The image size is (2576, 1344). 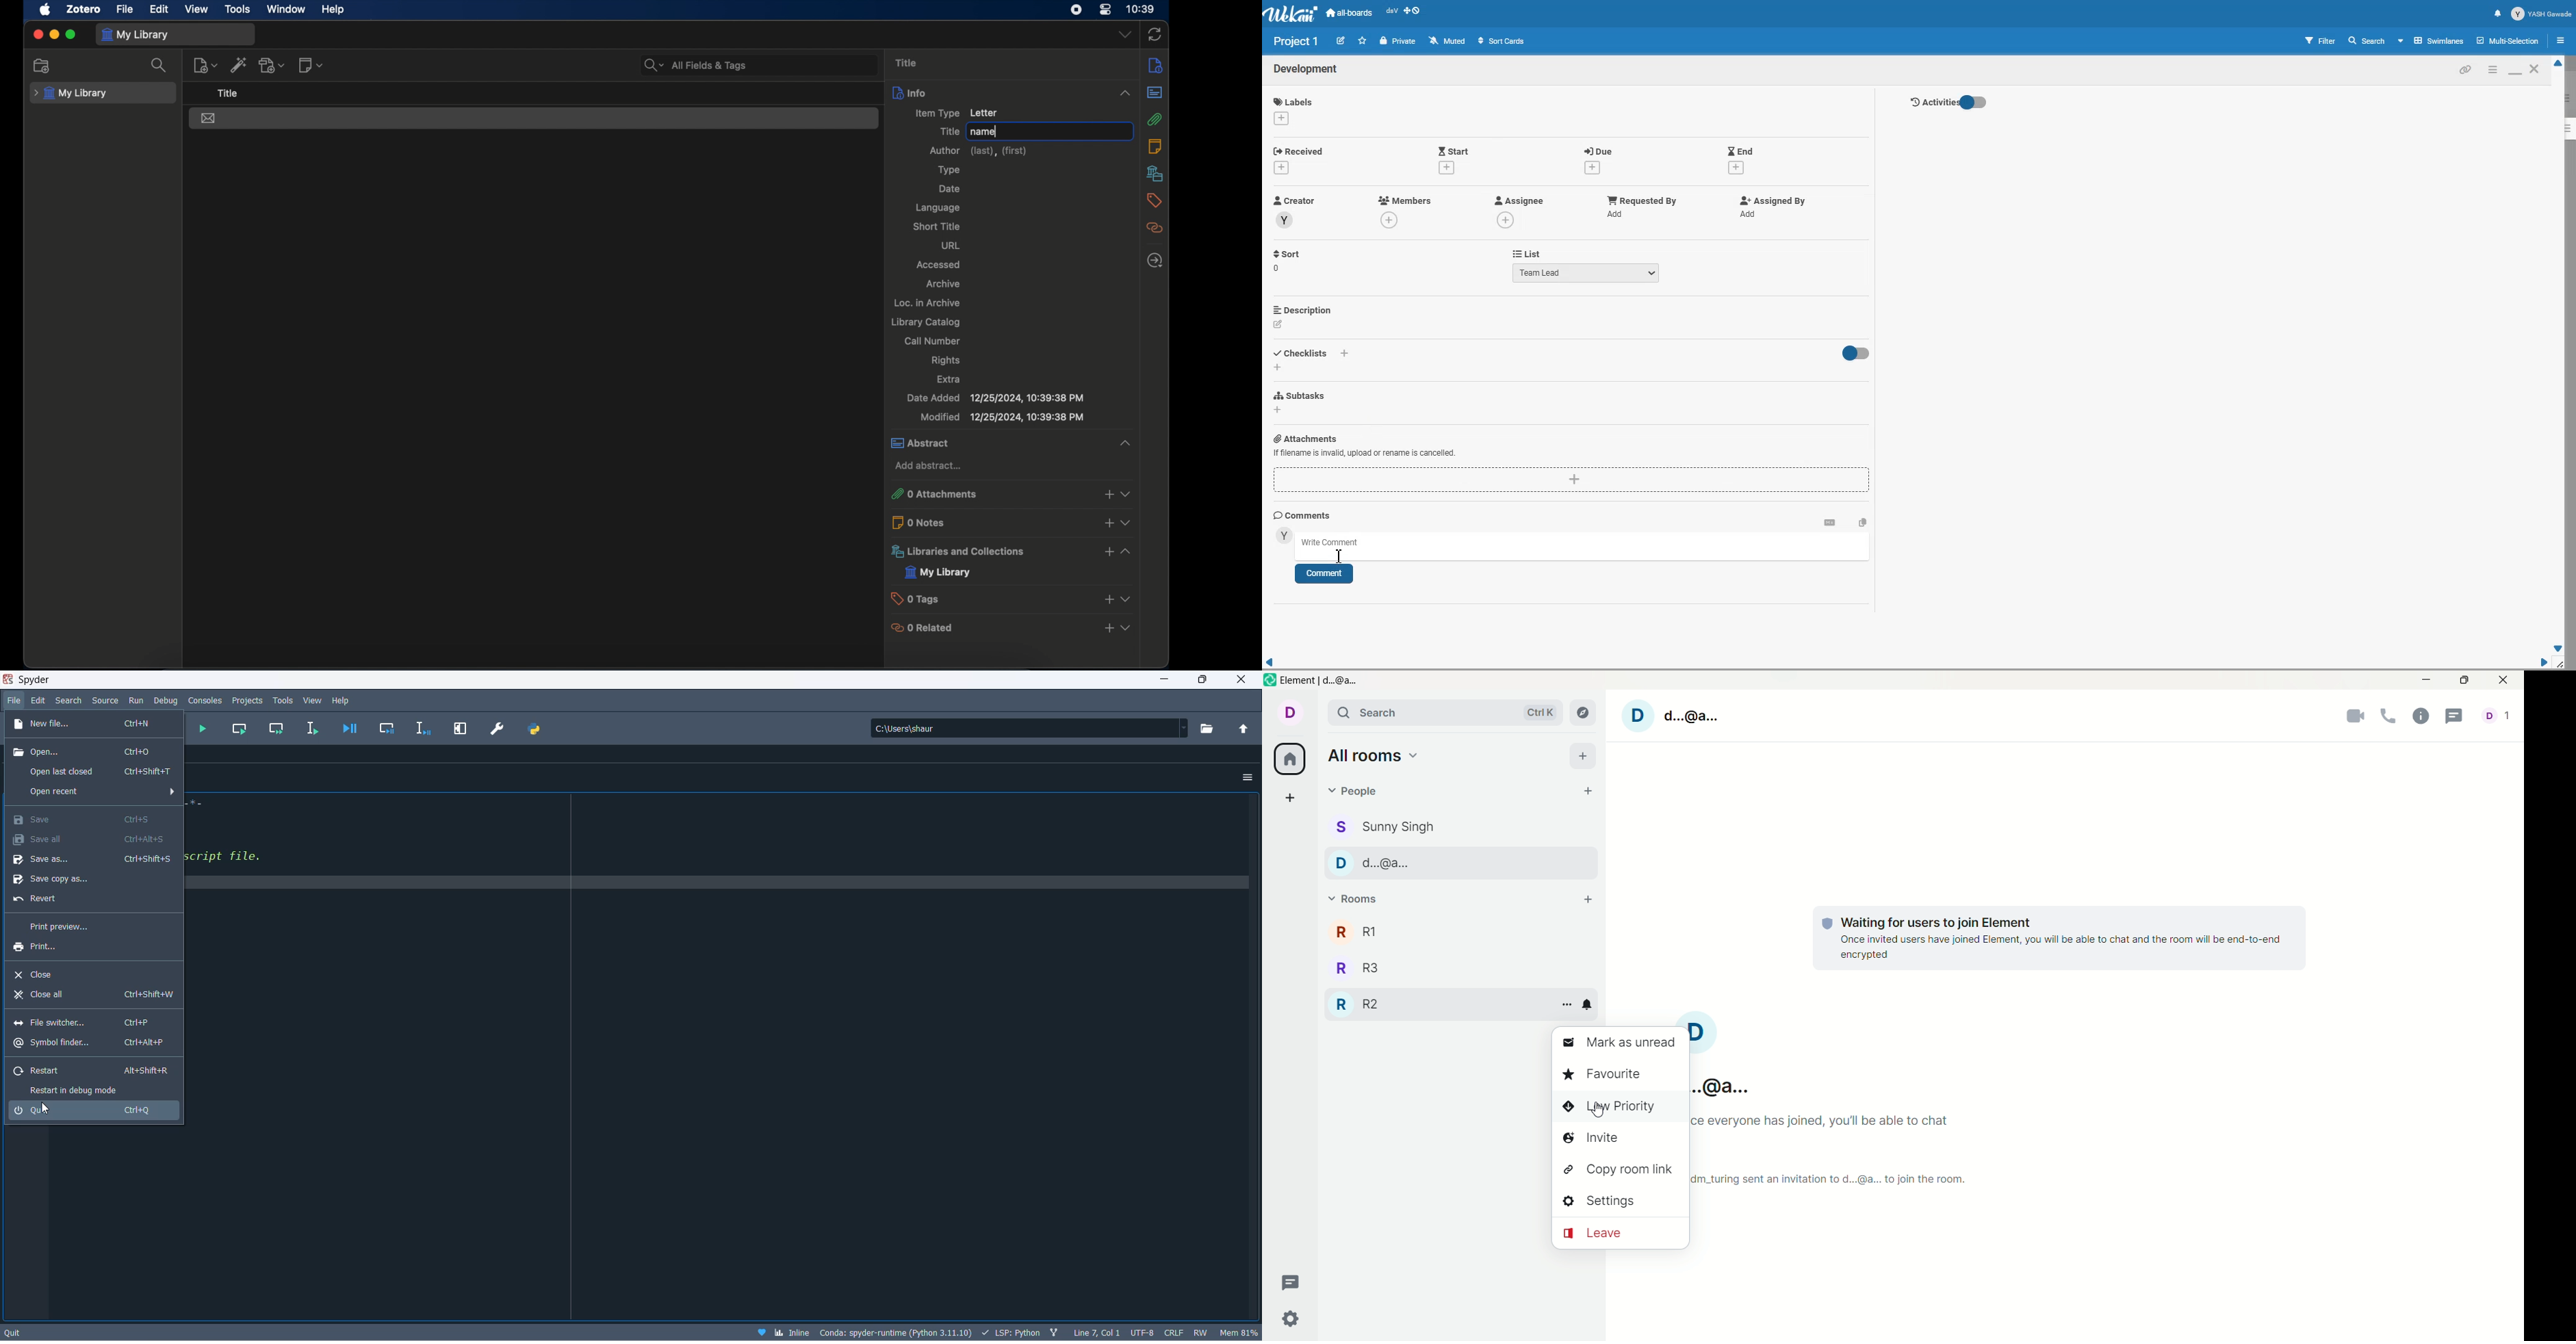 I want to click on Letter, so click(x=991, y=112).